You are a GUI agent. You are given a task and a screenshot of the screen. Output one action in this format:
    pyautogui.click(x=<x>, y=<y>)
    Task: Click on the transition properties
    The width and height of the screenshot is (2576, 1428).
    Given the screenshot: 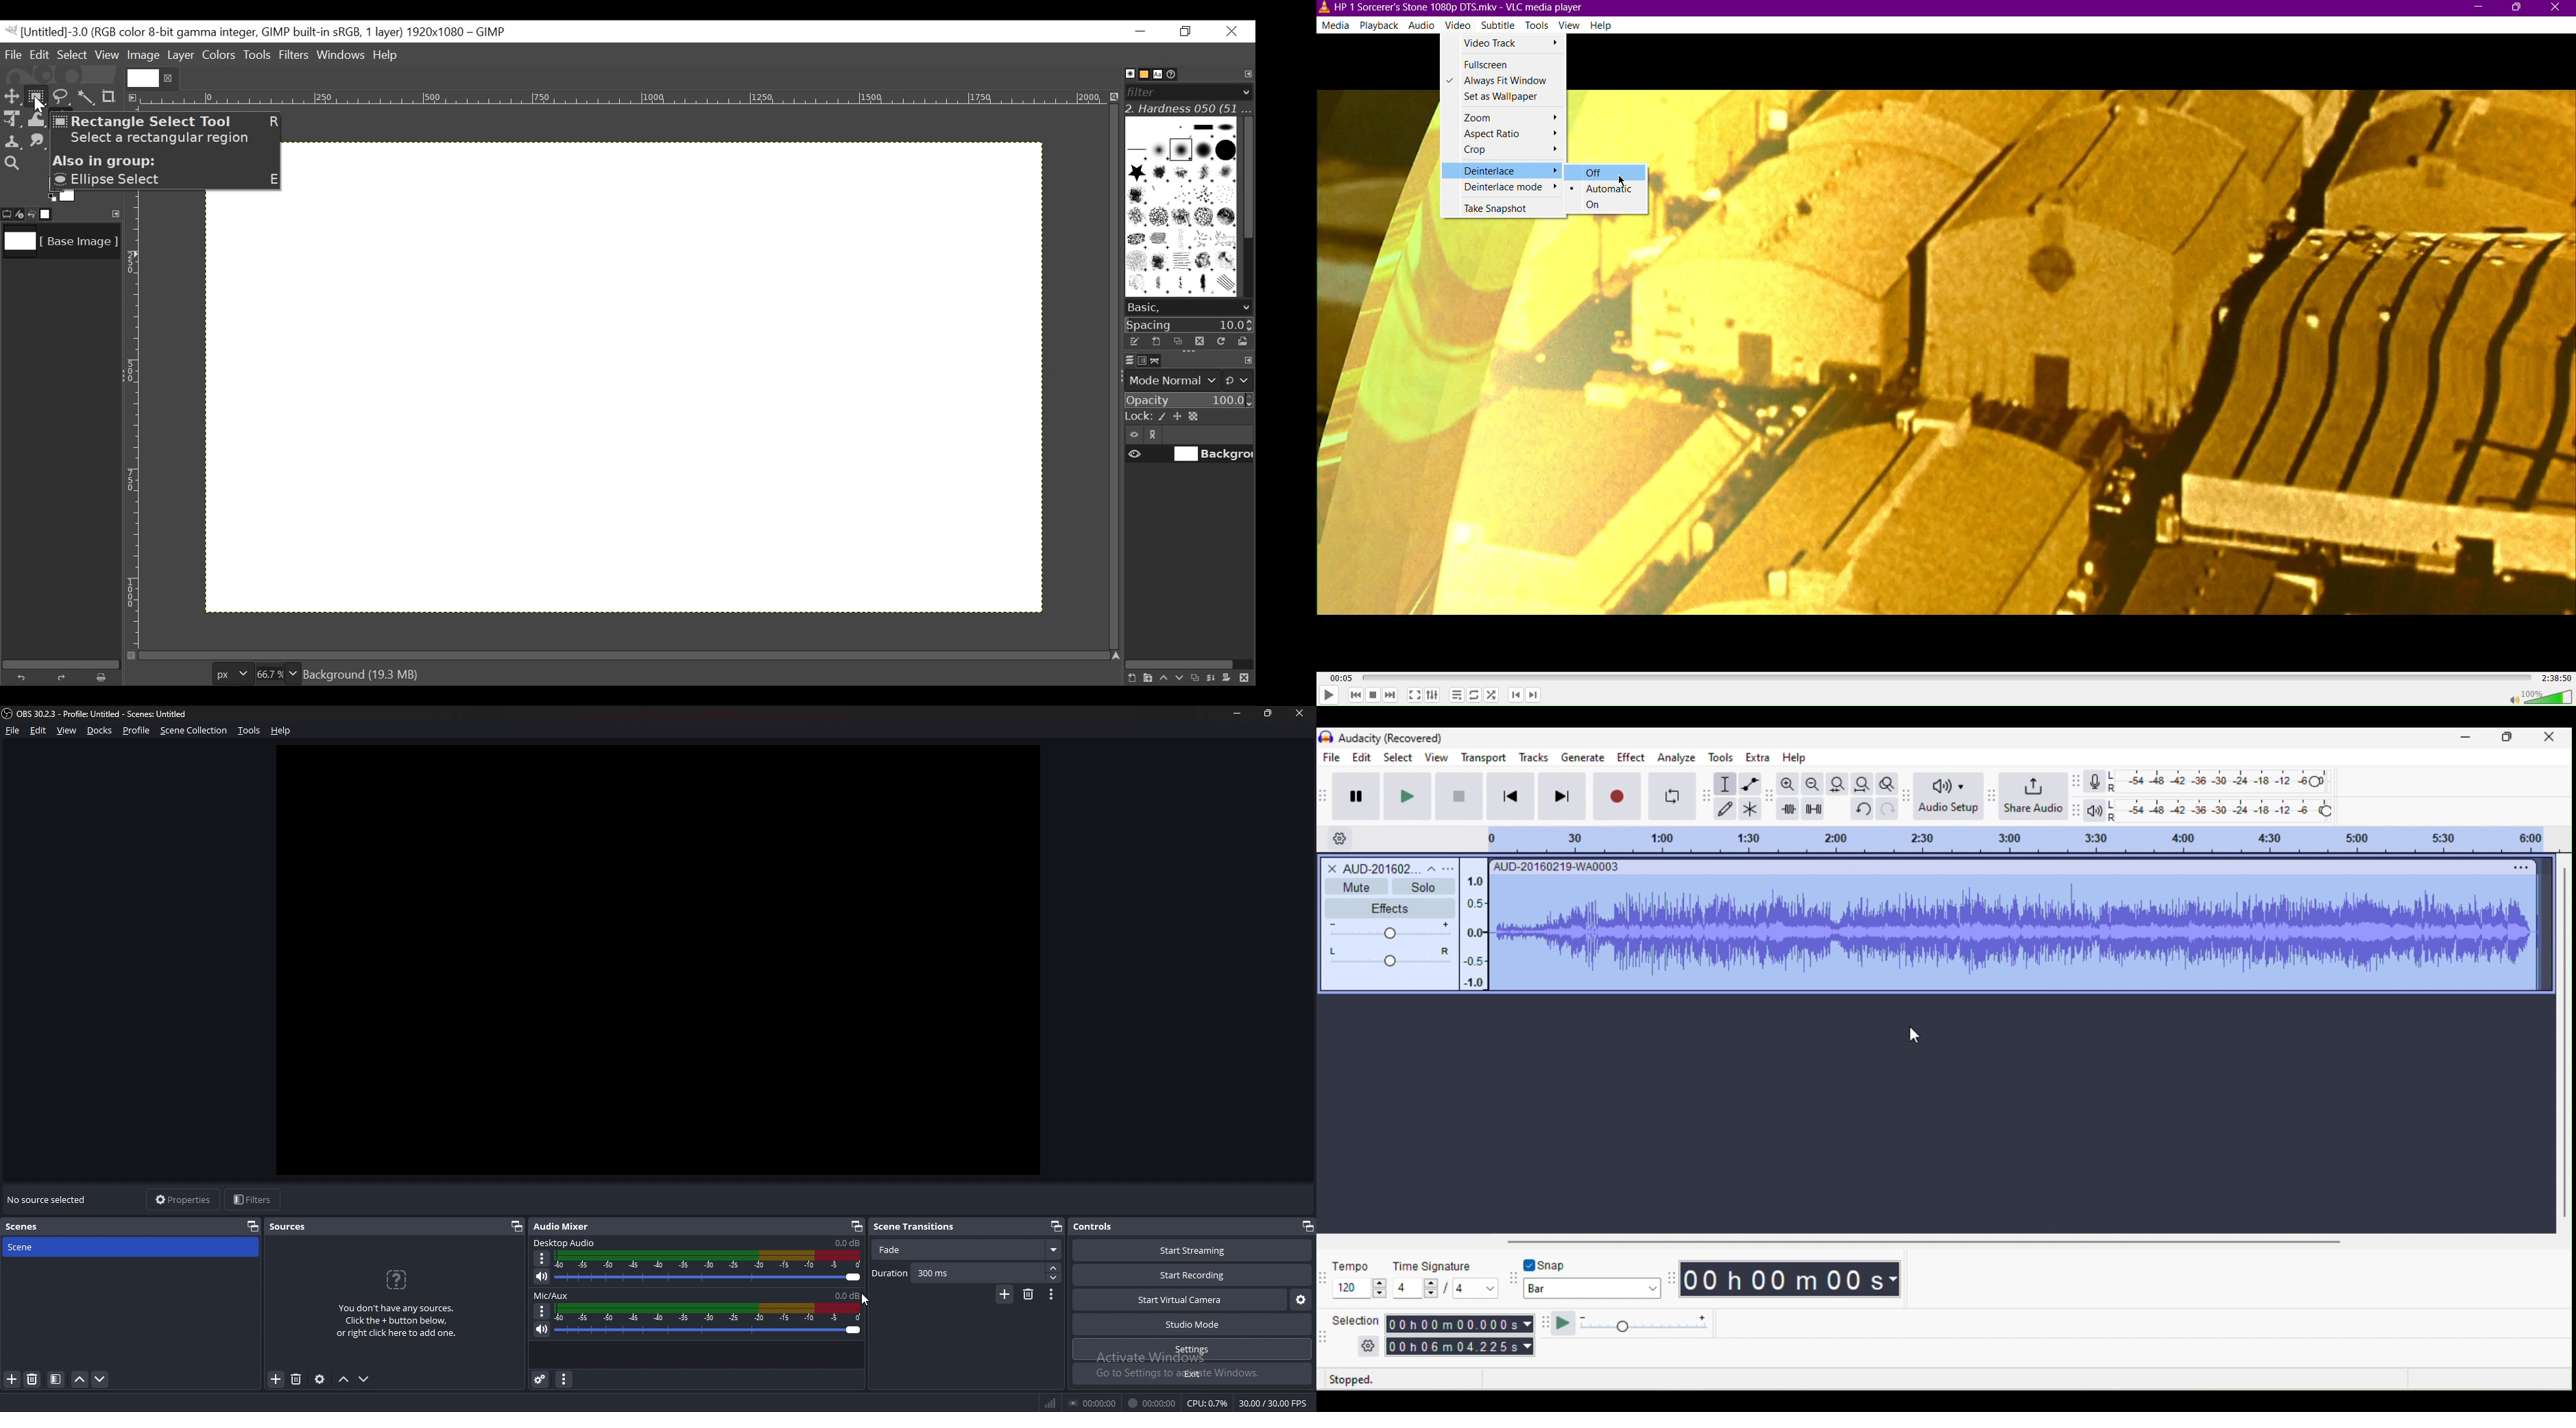 What is the action you would take?
    pyautogui.click(x=1052, y=1295)
    